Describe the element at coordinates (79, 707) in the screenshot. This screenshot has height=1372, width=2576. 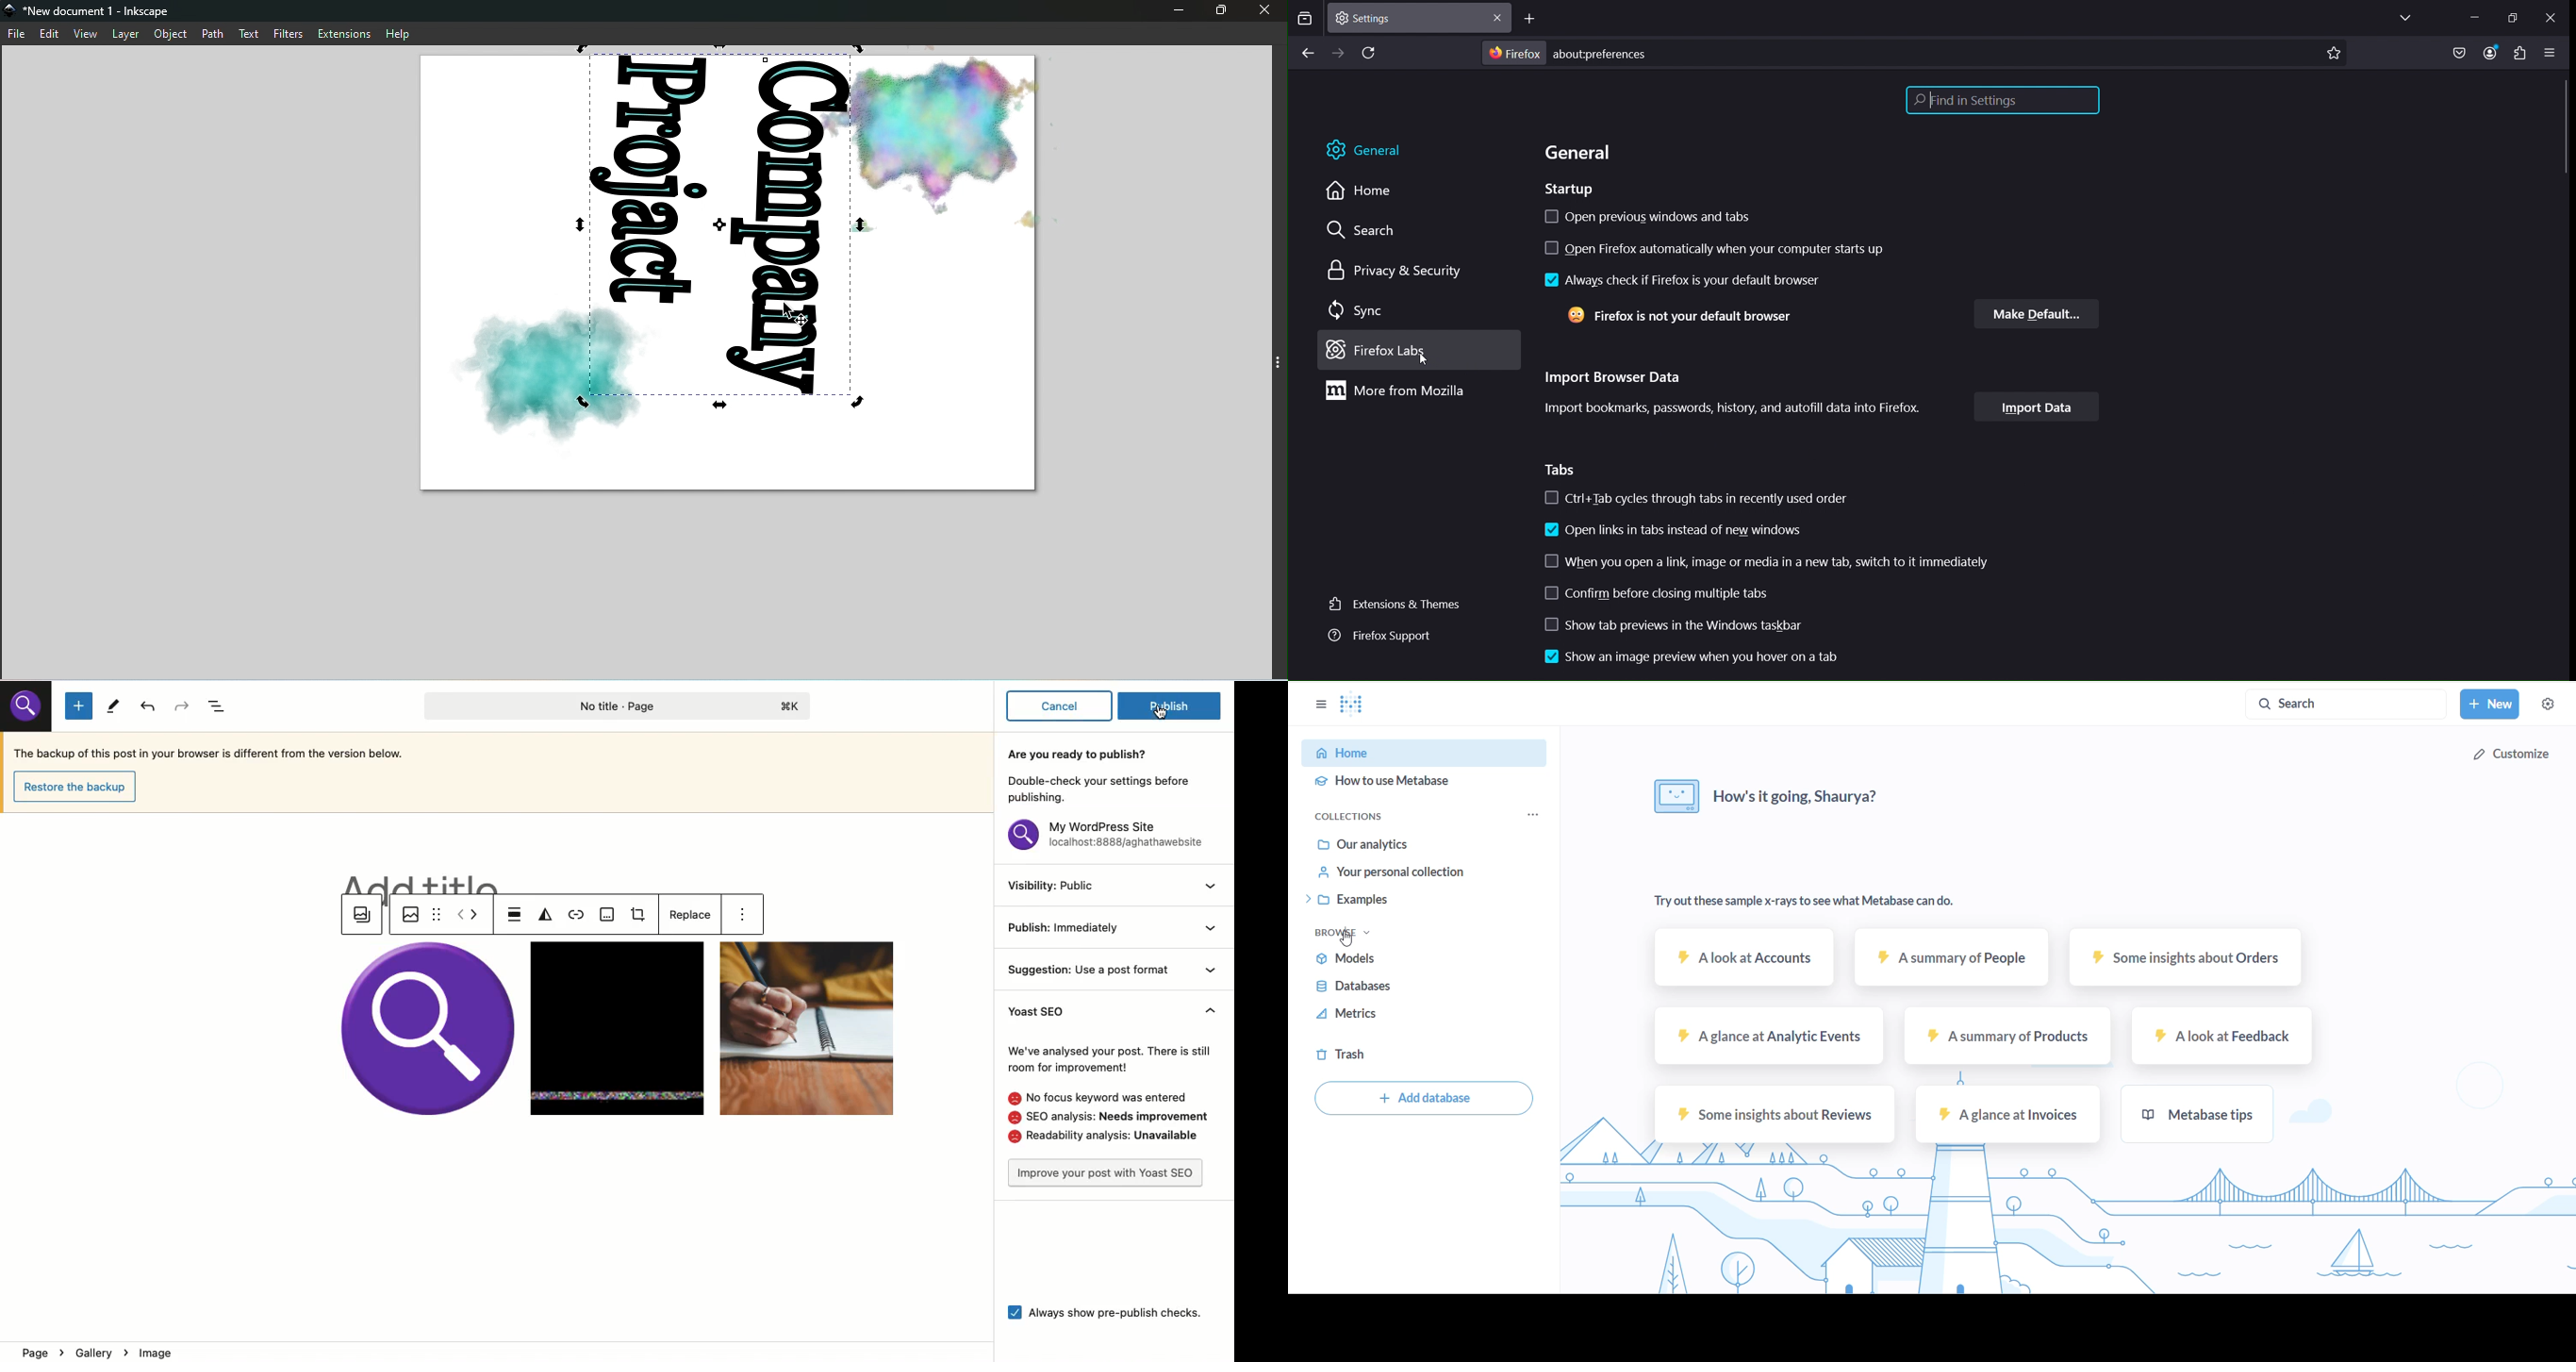
I see `Add new block` at that location.